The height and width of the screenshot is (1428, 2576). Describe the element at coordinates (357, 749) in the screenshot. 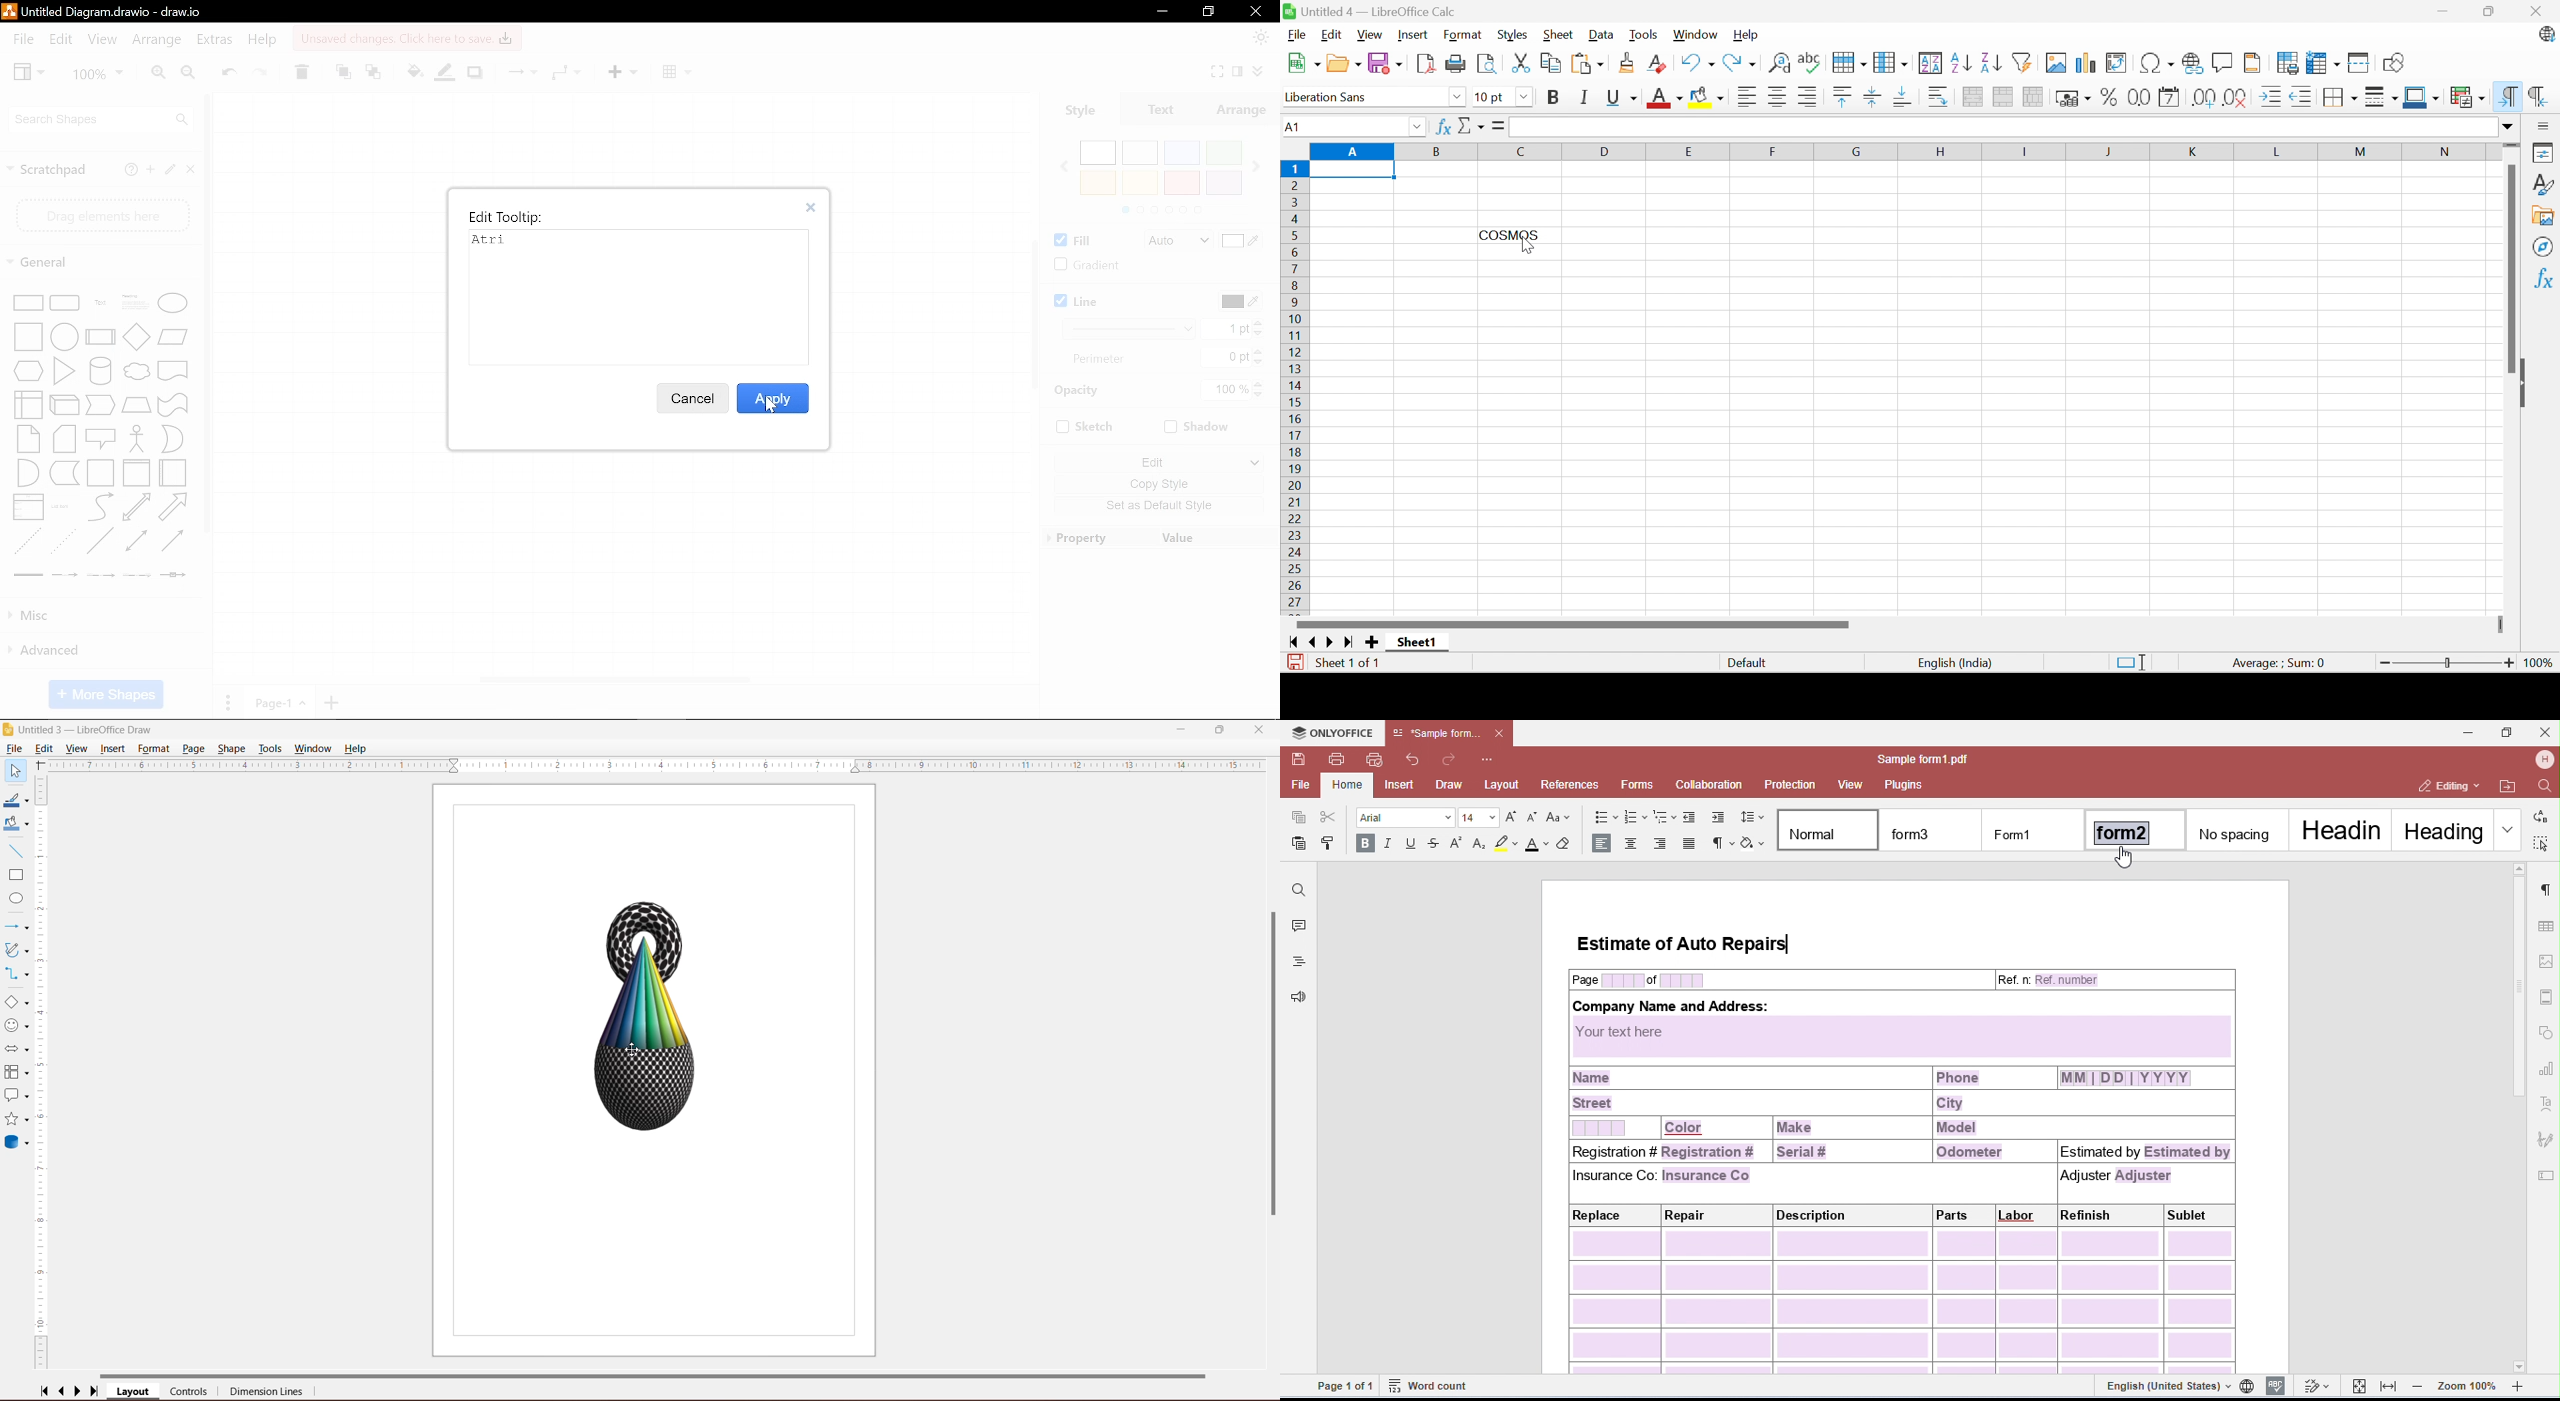

I see `Help` at that location.